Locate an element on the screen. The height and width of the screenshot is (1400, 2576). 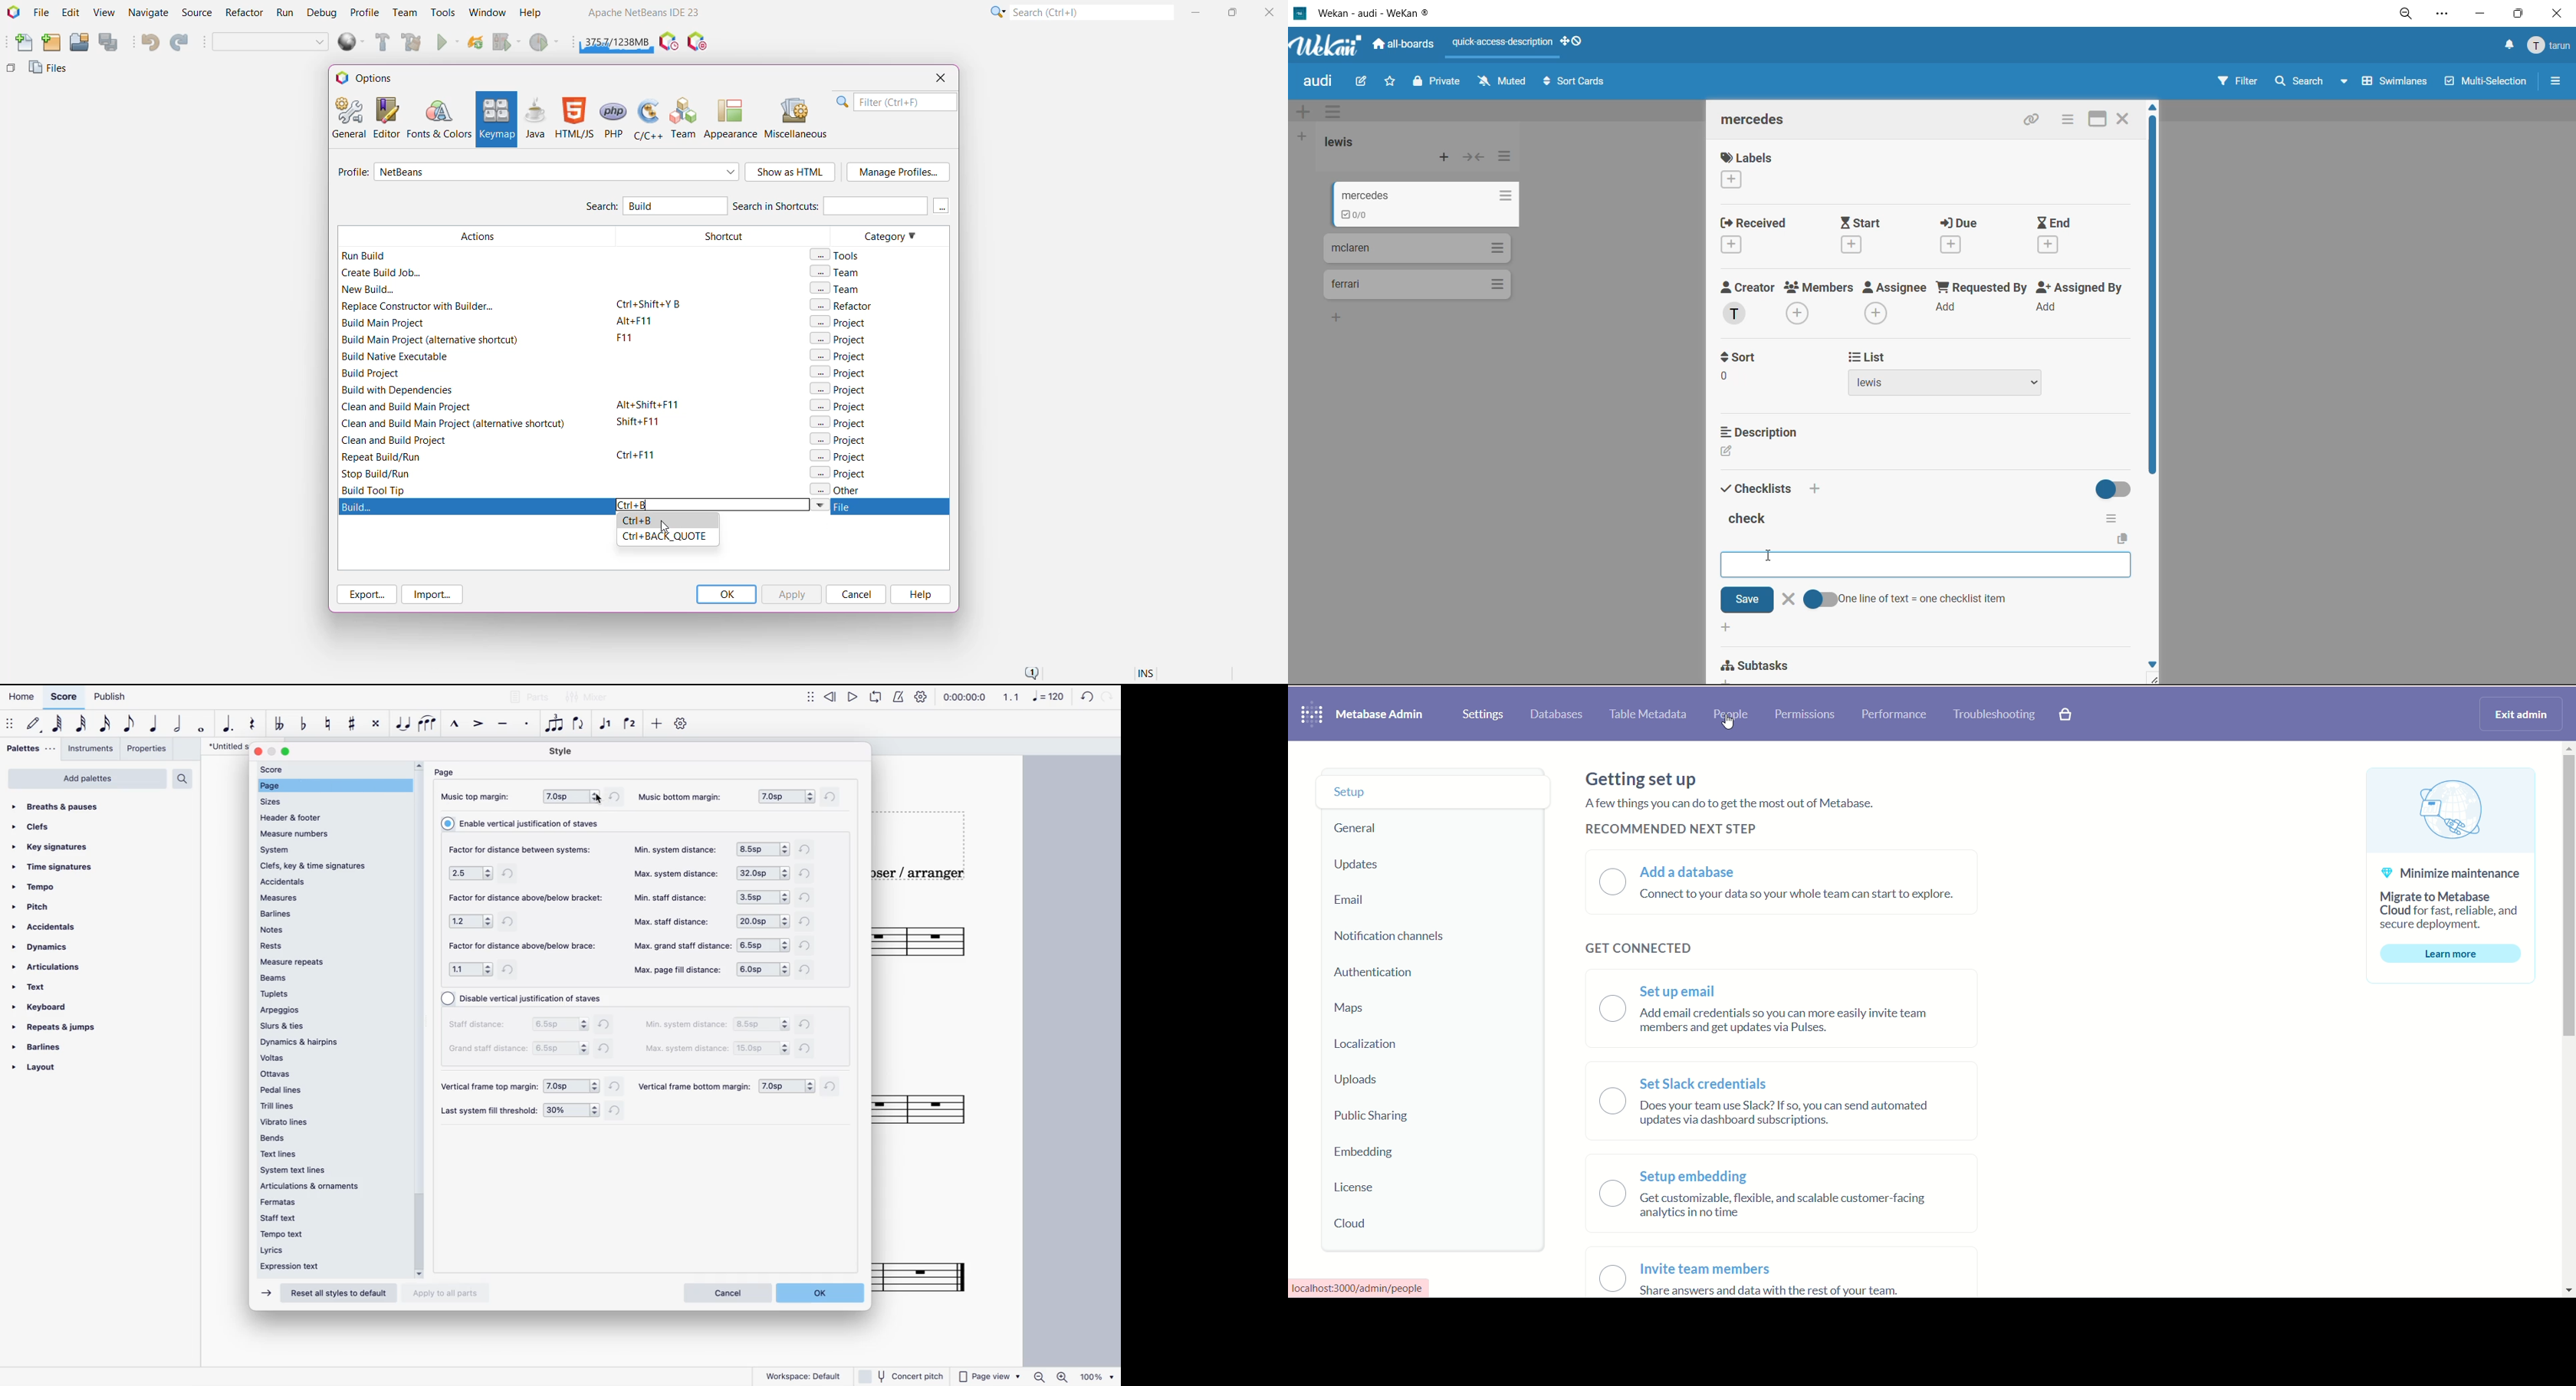
quick access description is located at coordinates (1506, 43).